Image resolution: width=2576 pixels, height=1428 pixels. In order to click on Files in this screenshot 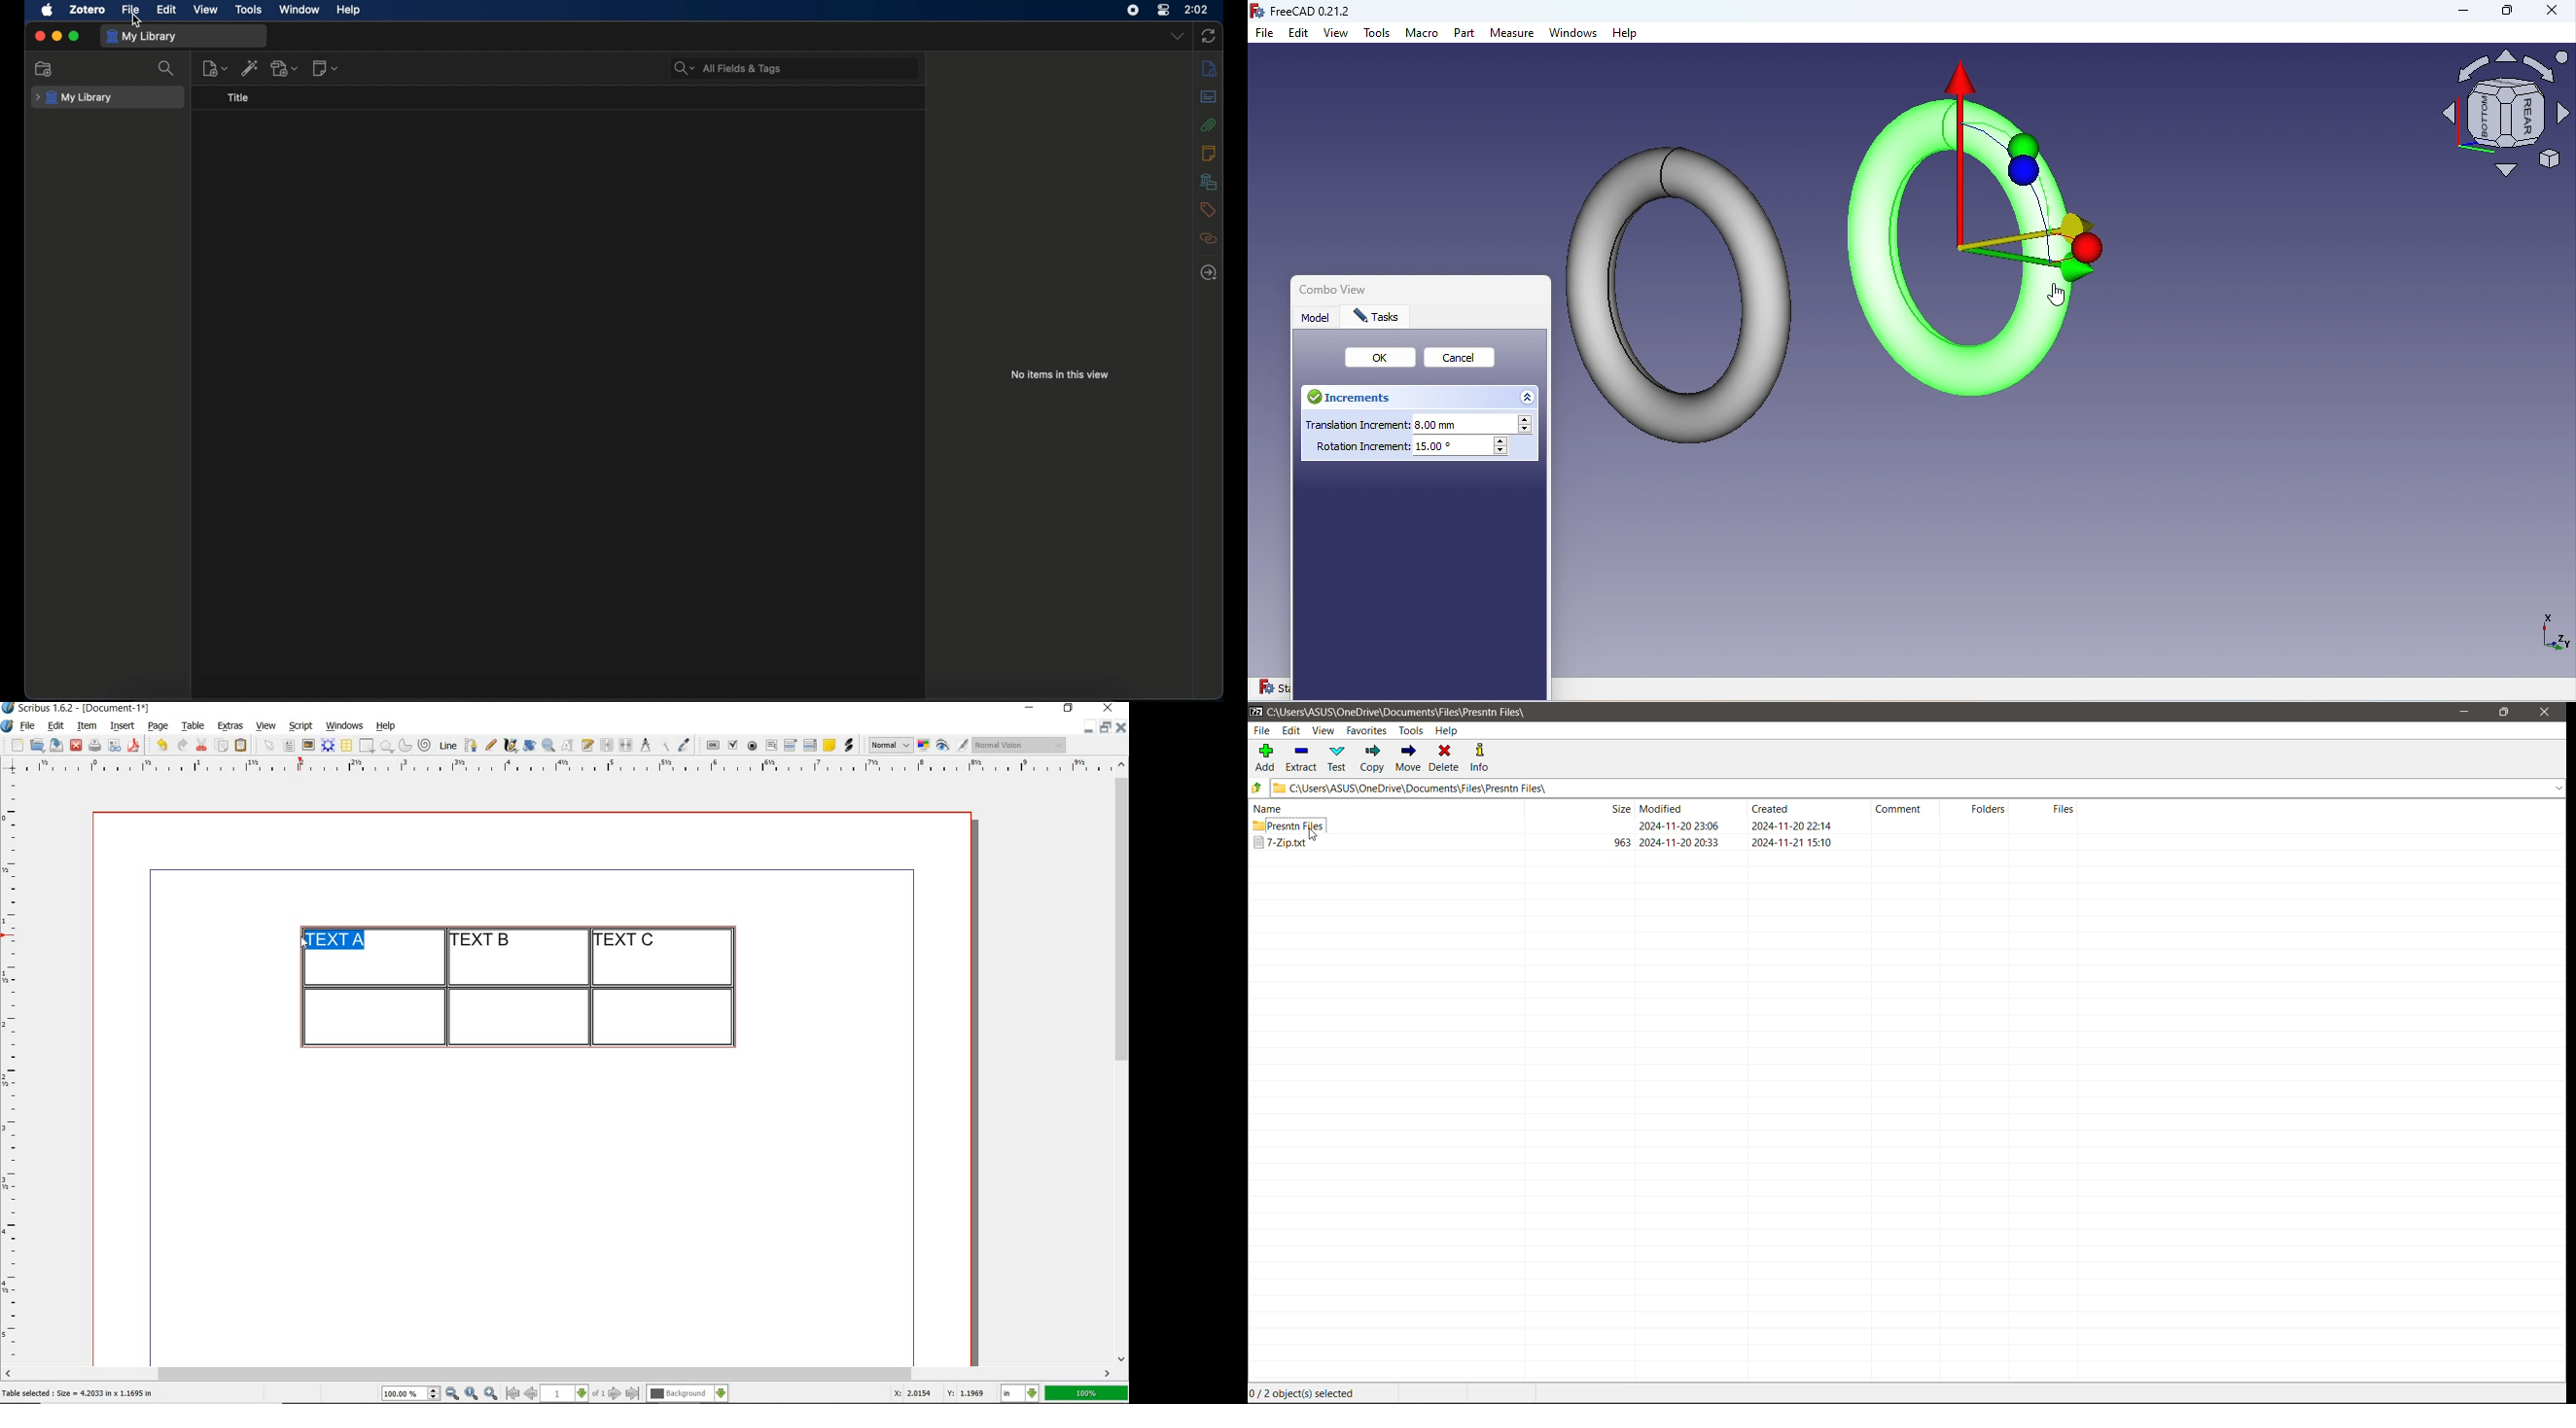, I will do `click(2062, 806)`.